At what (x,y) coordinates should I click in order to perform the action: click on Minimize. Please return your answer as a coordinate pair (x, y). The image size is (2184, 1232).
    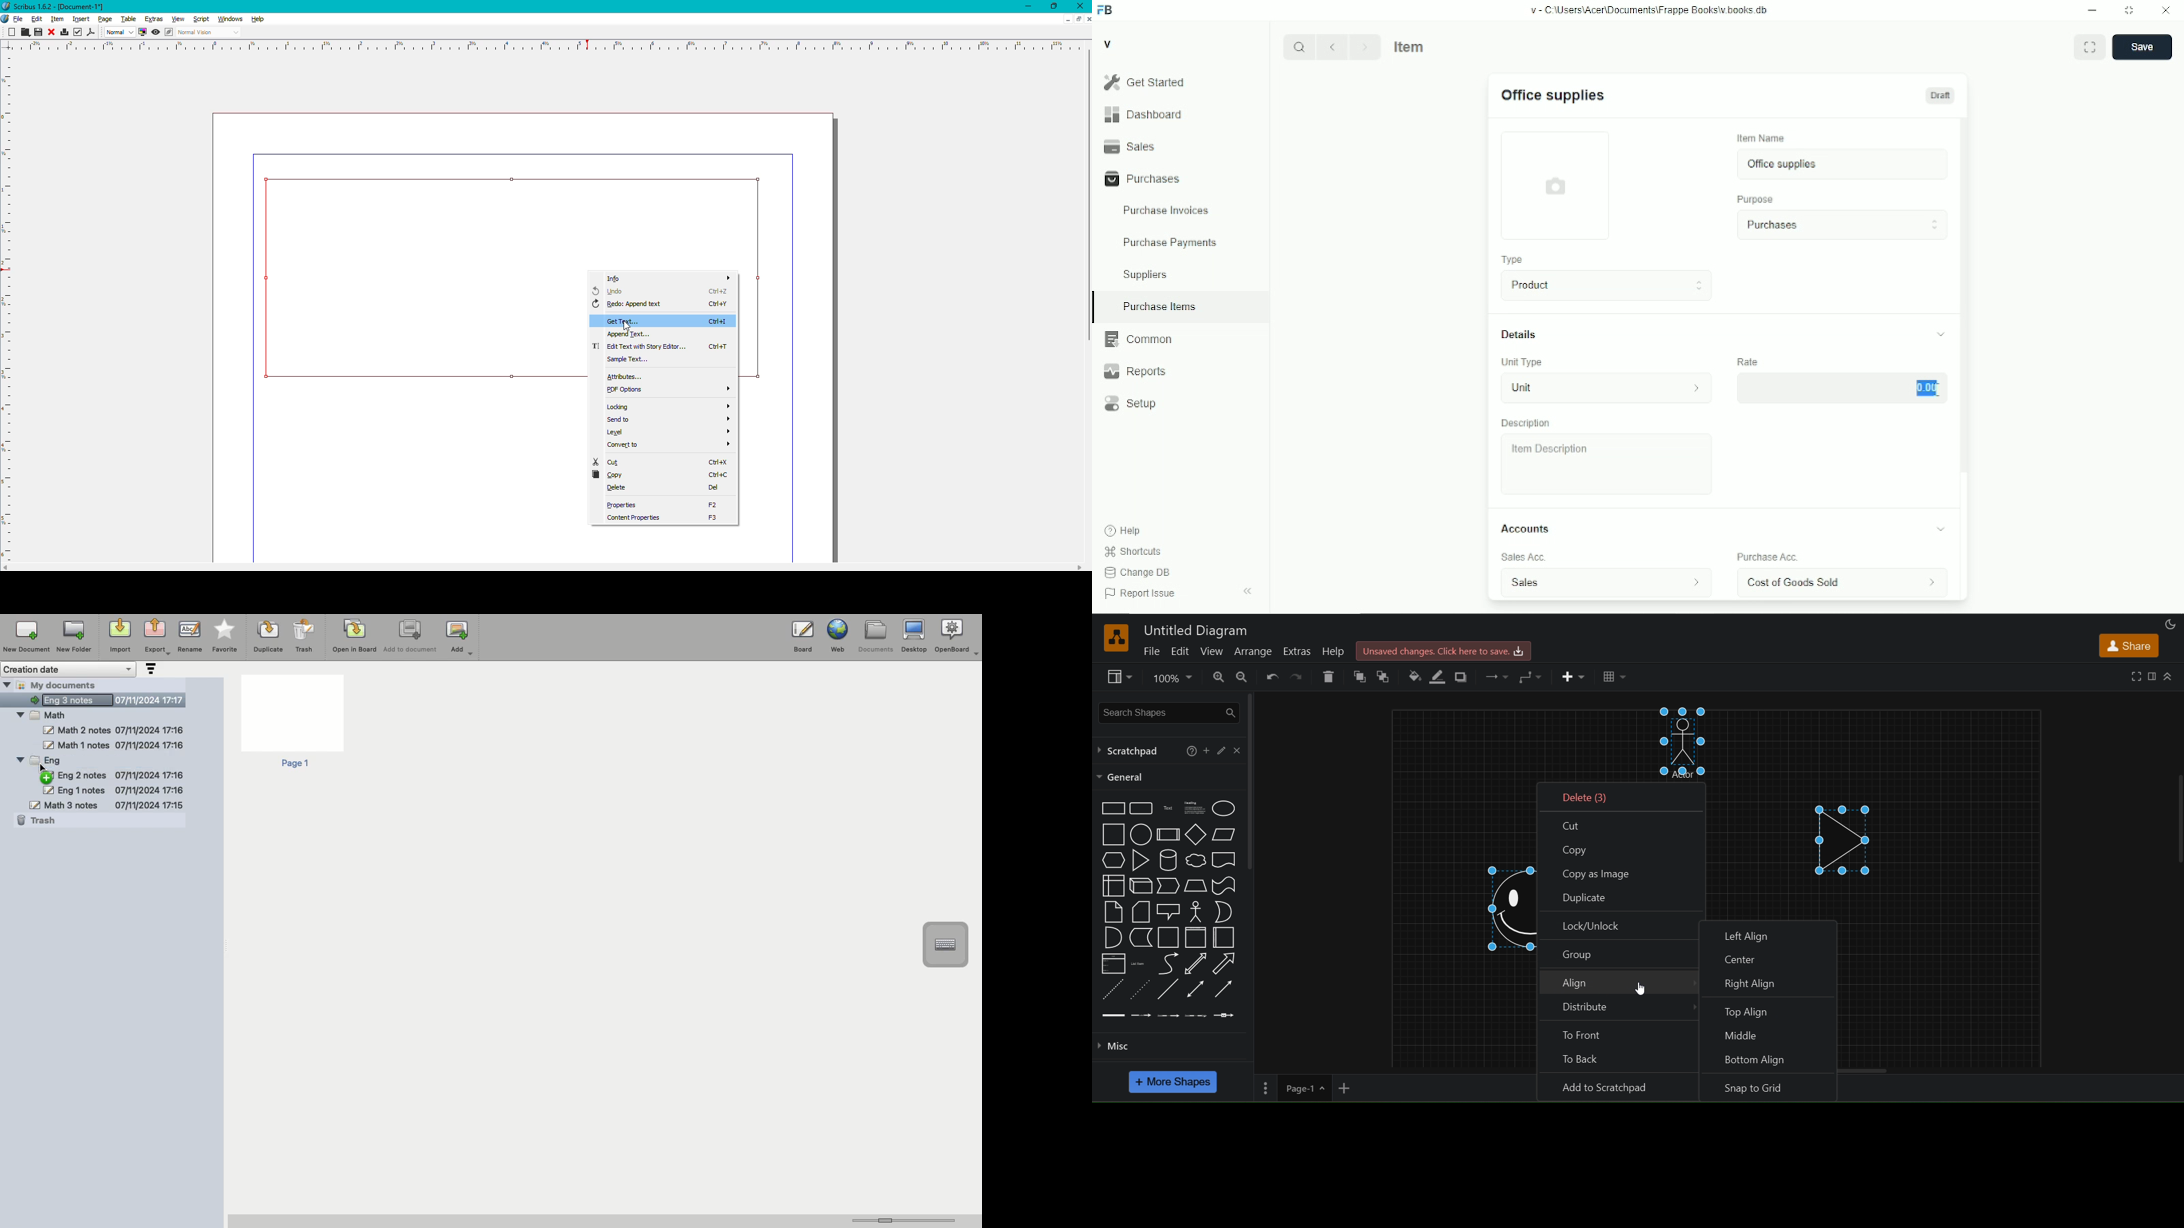
    Looking at the image, I should click on (1025, 6).